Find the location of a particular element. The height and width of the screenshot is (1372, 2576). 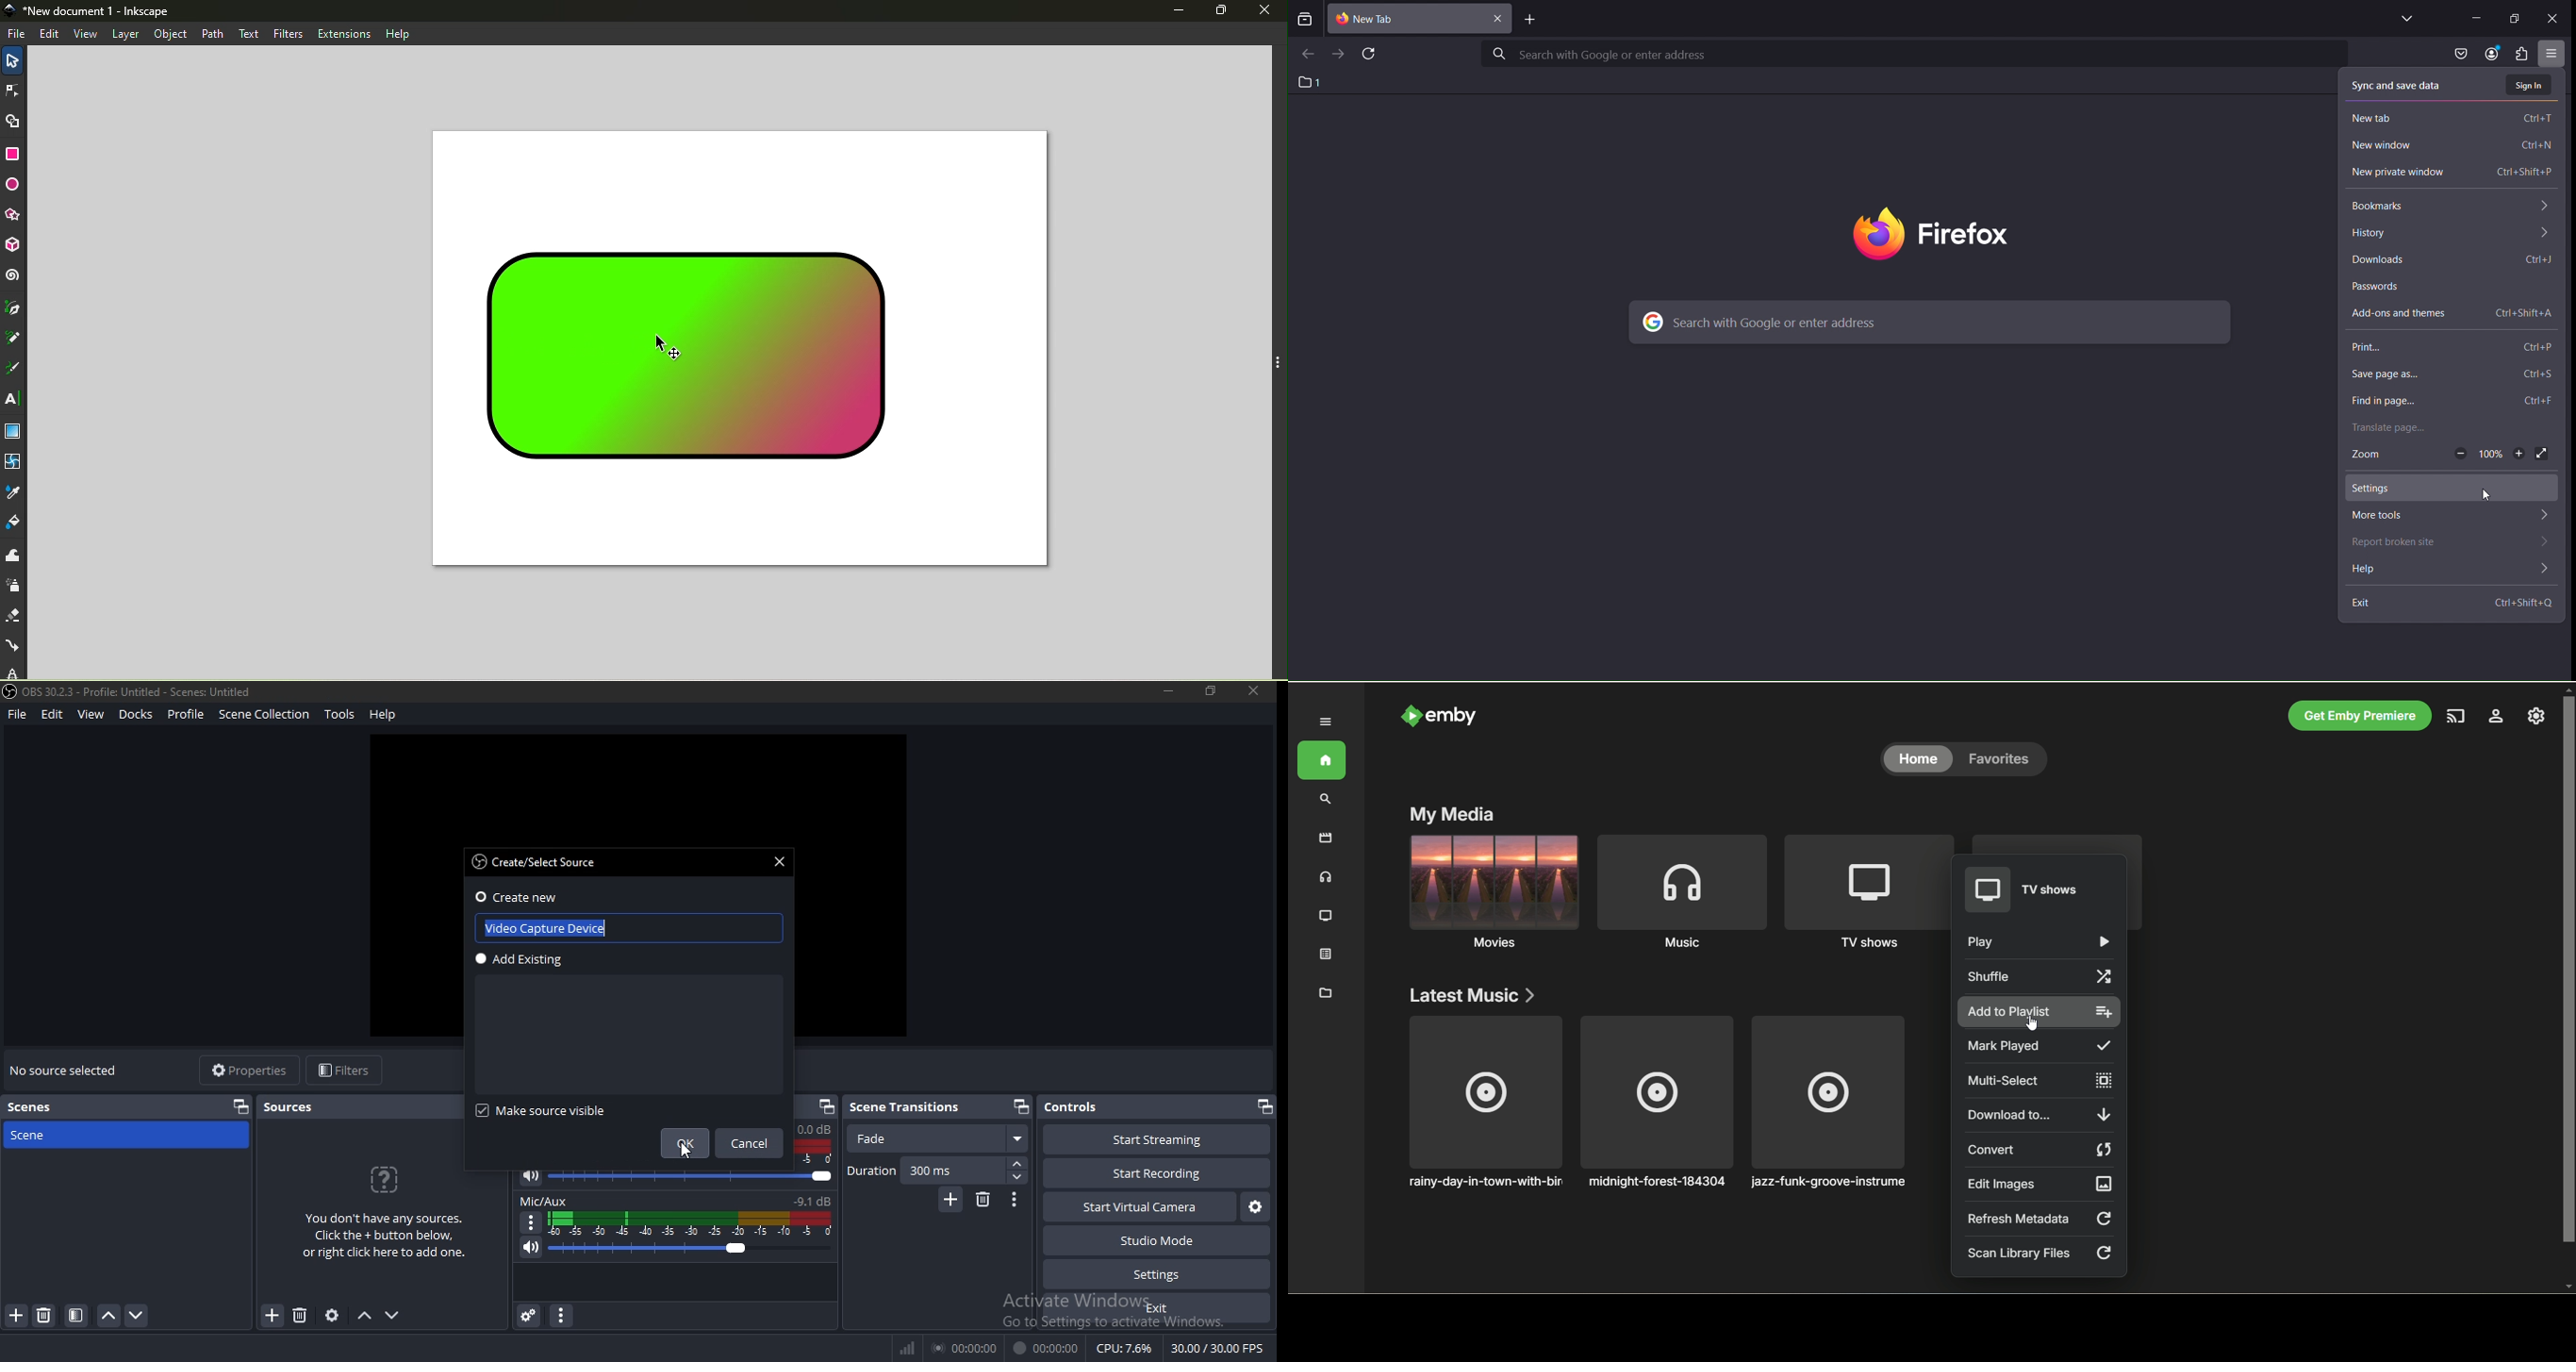

3D box tool is located at coordinates (16, 246).